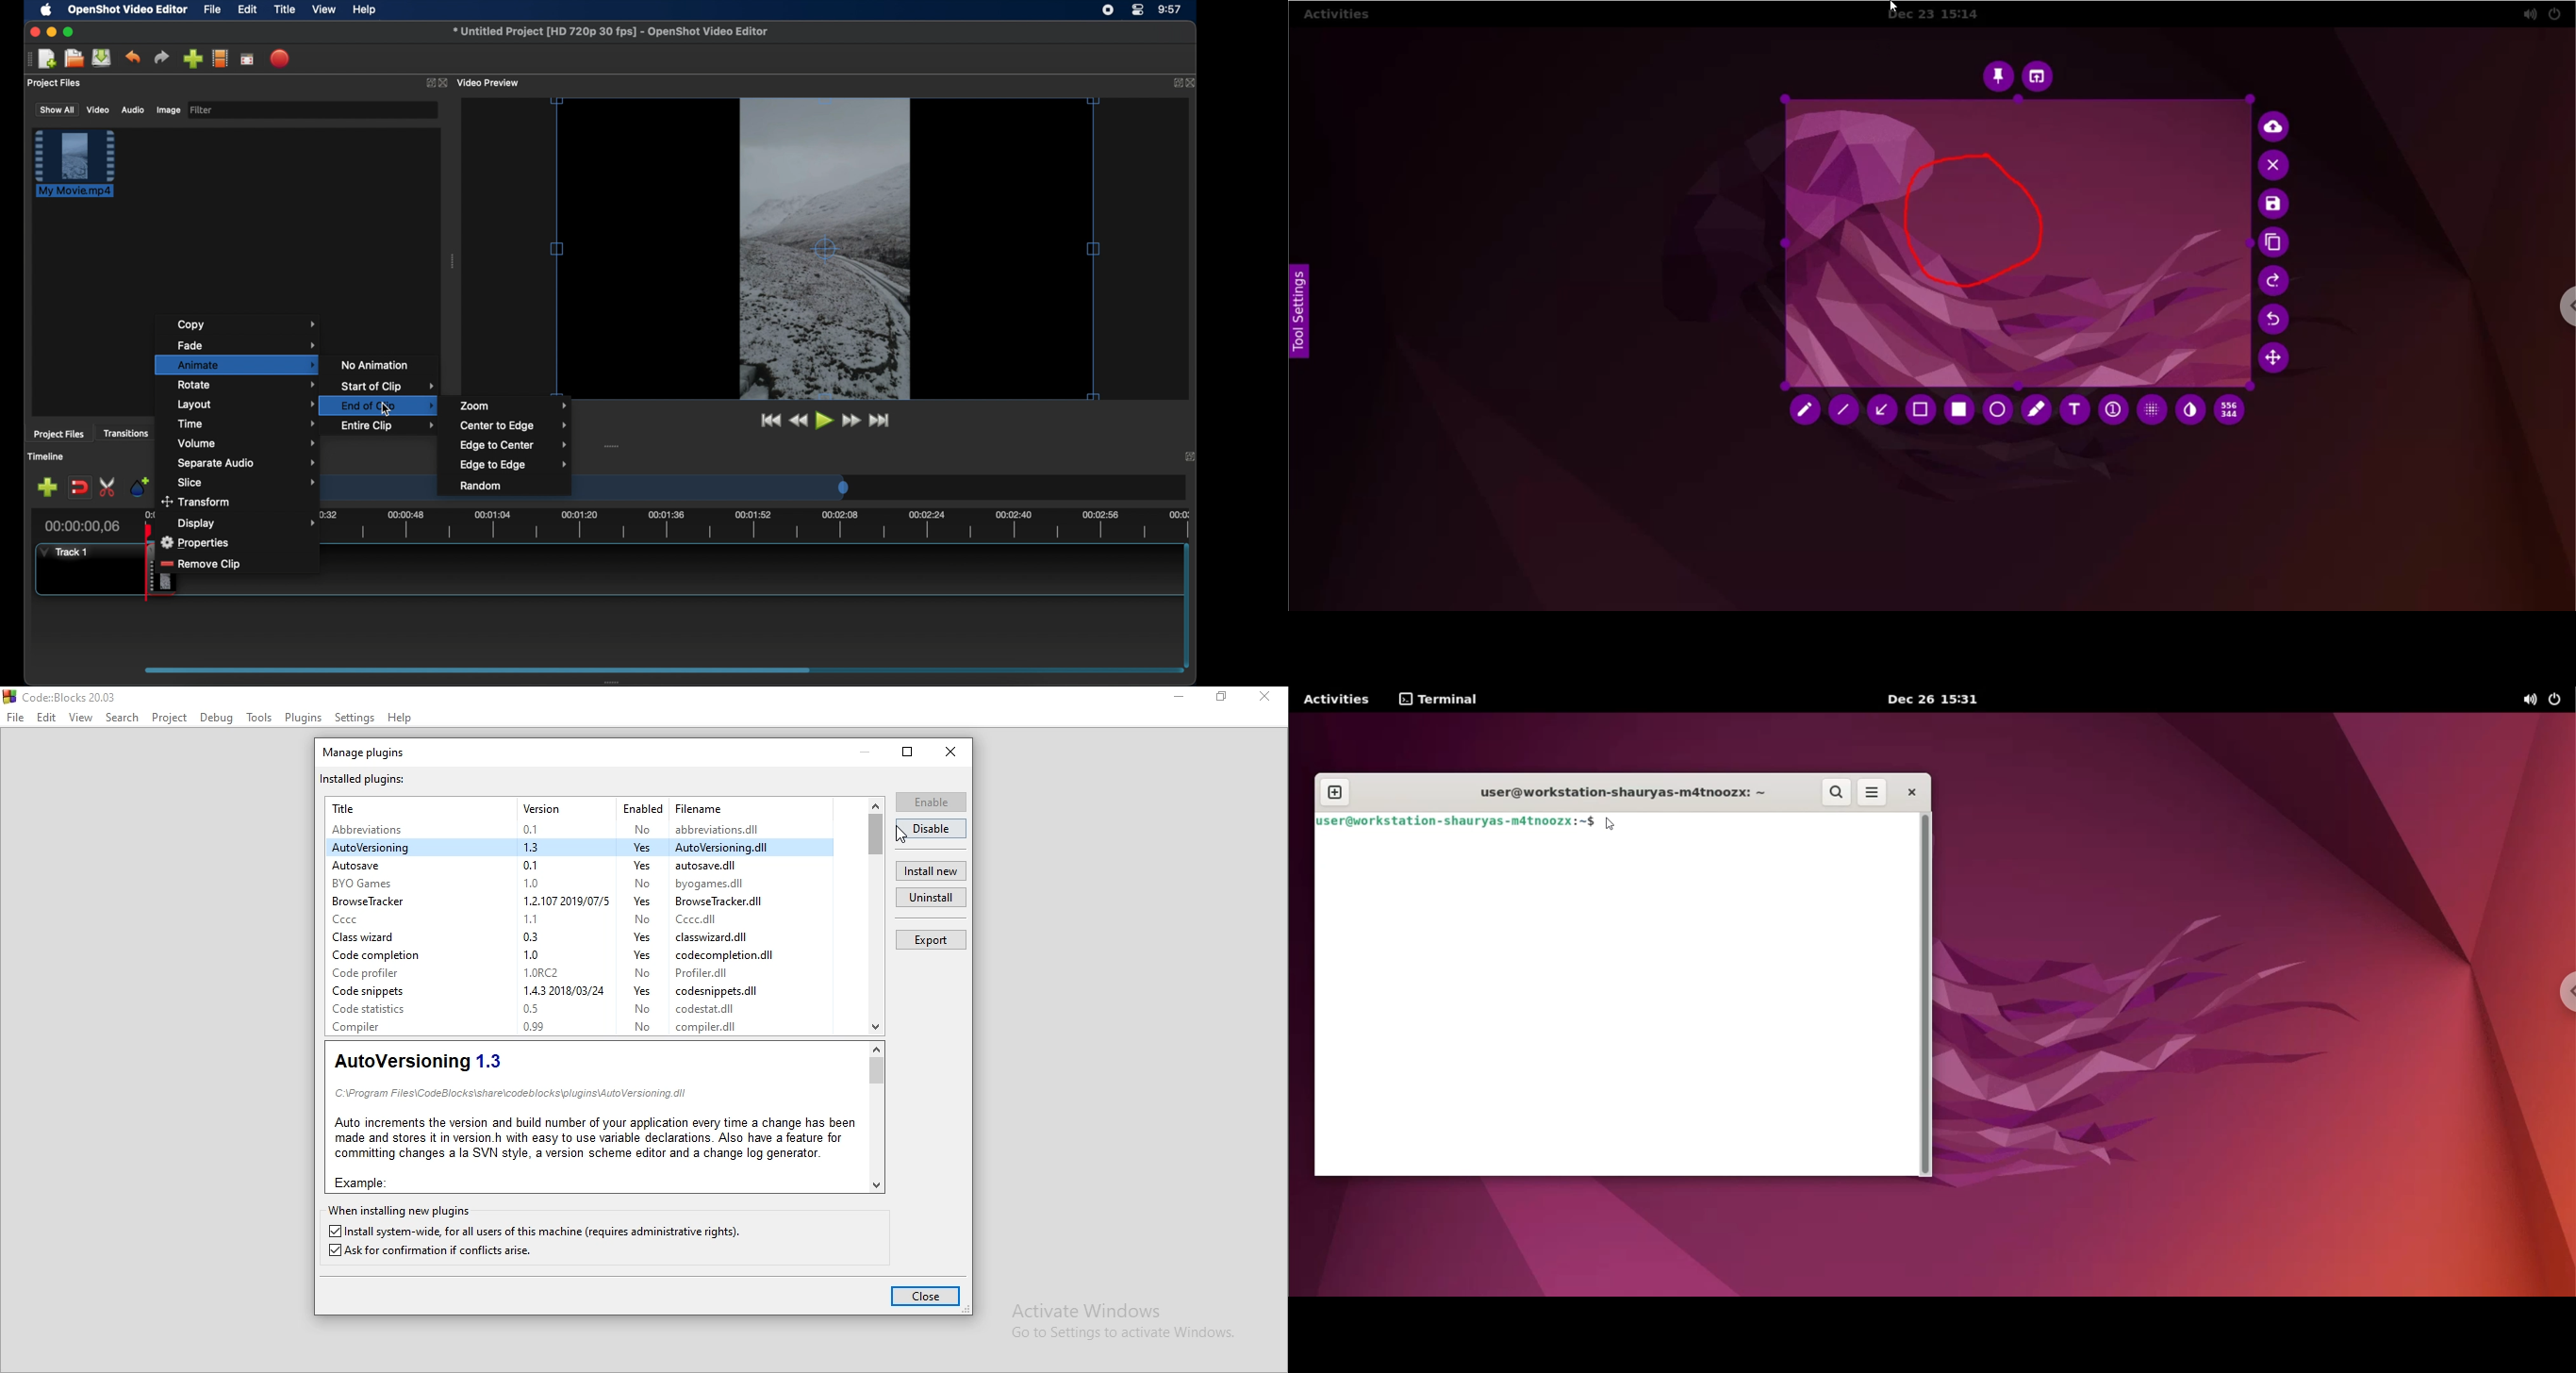 This screenshot has width=2576, height=1400. Describe the element at coordinates (557, 993) in the screenshot. I see `1.4.3 2018/03/24` at that location.